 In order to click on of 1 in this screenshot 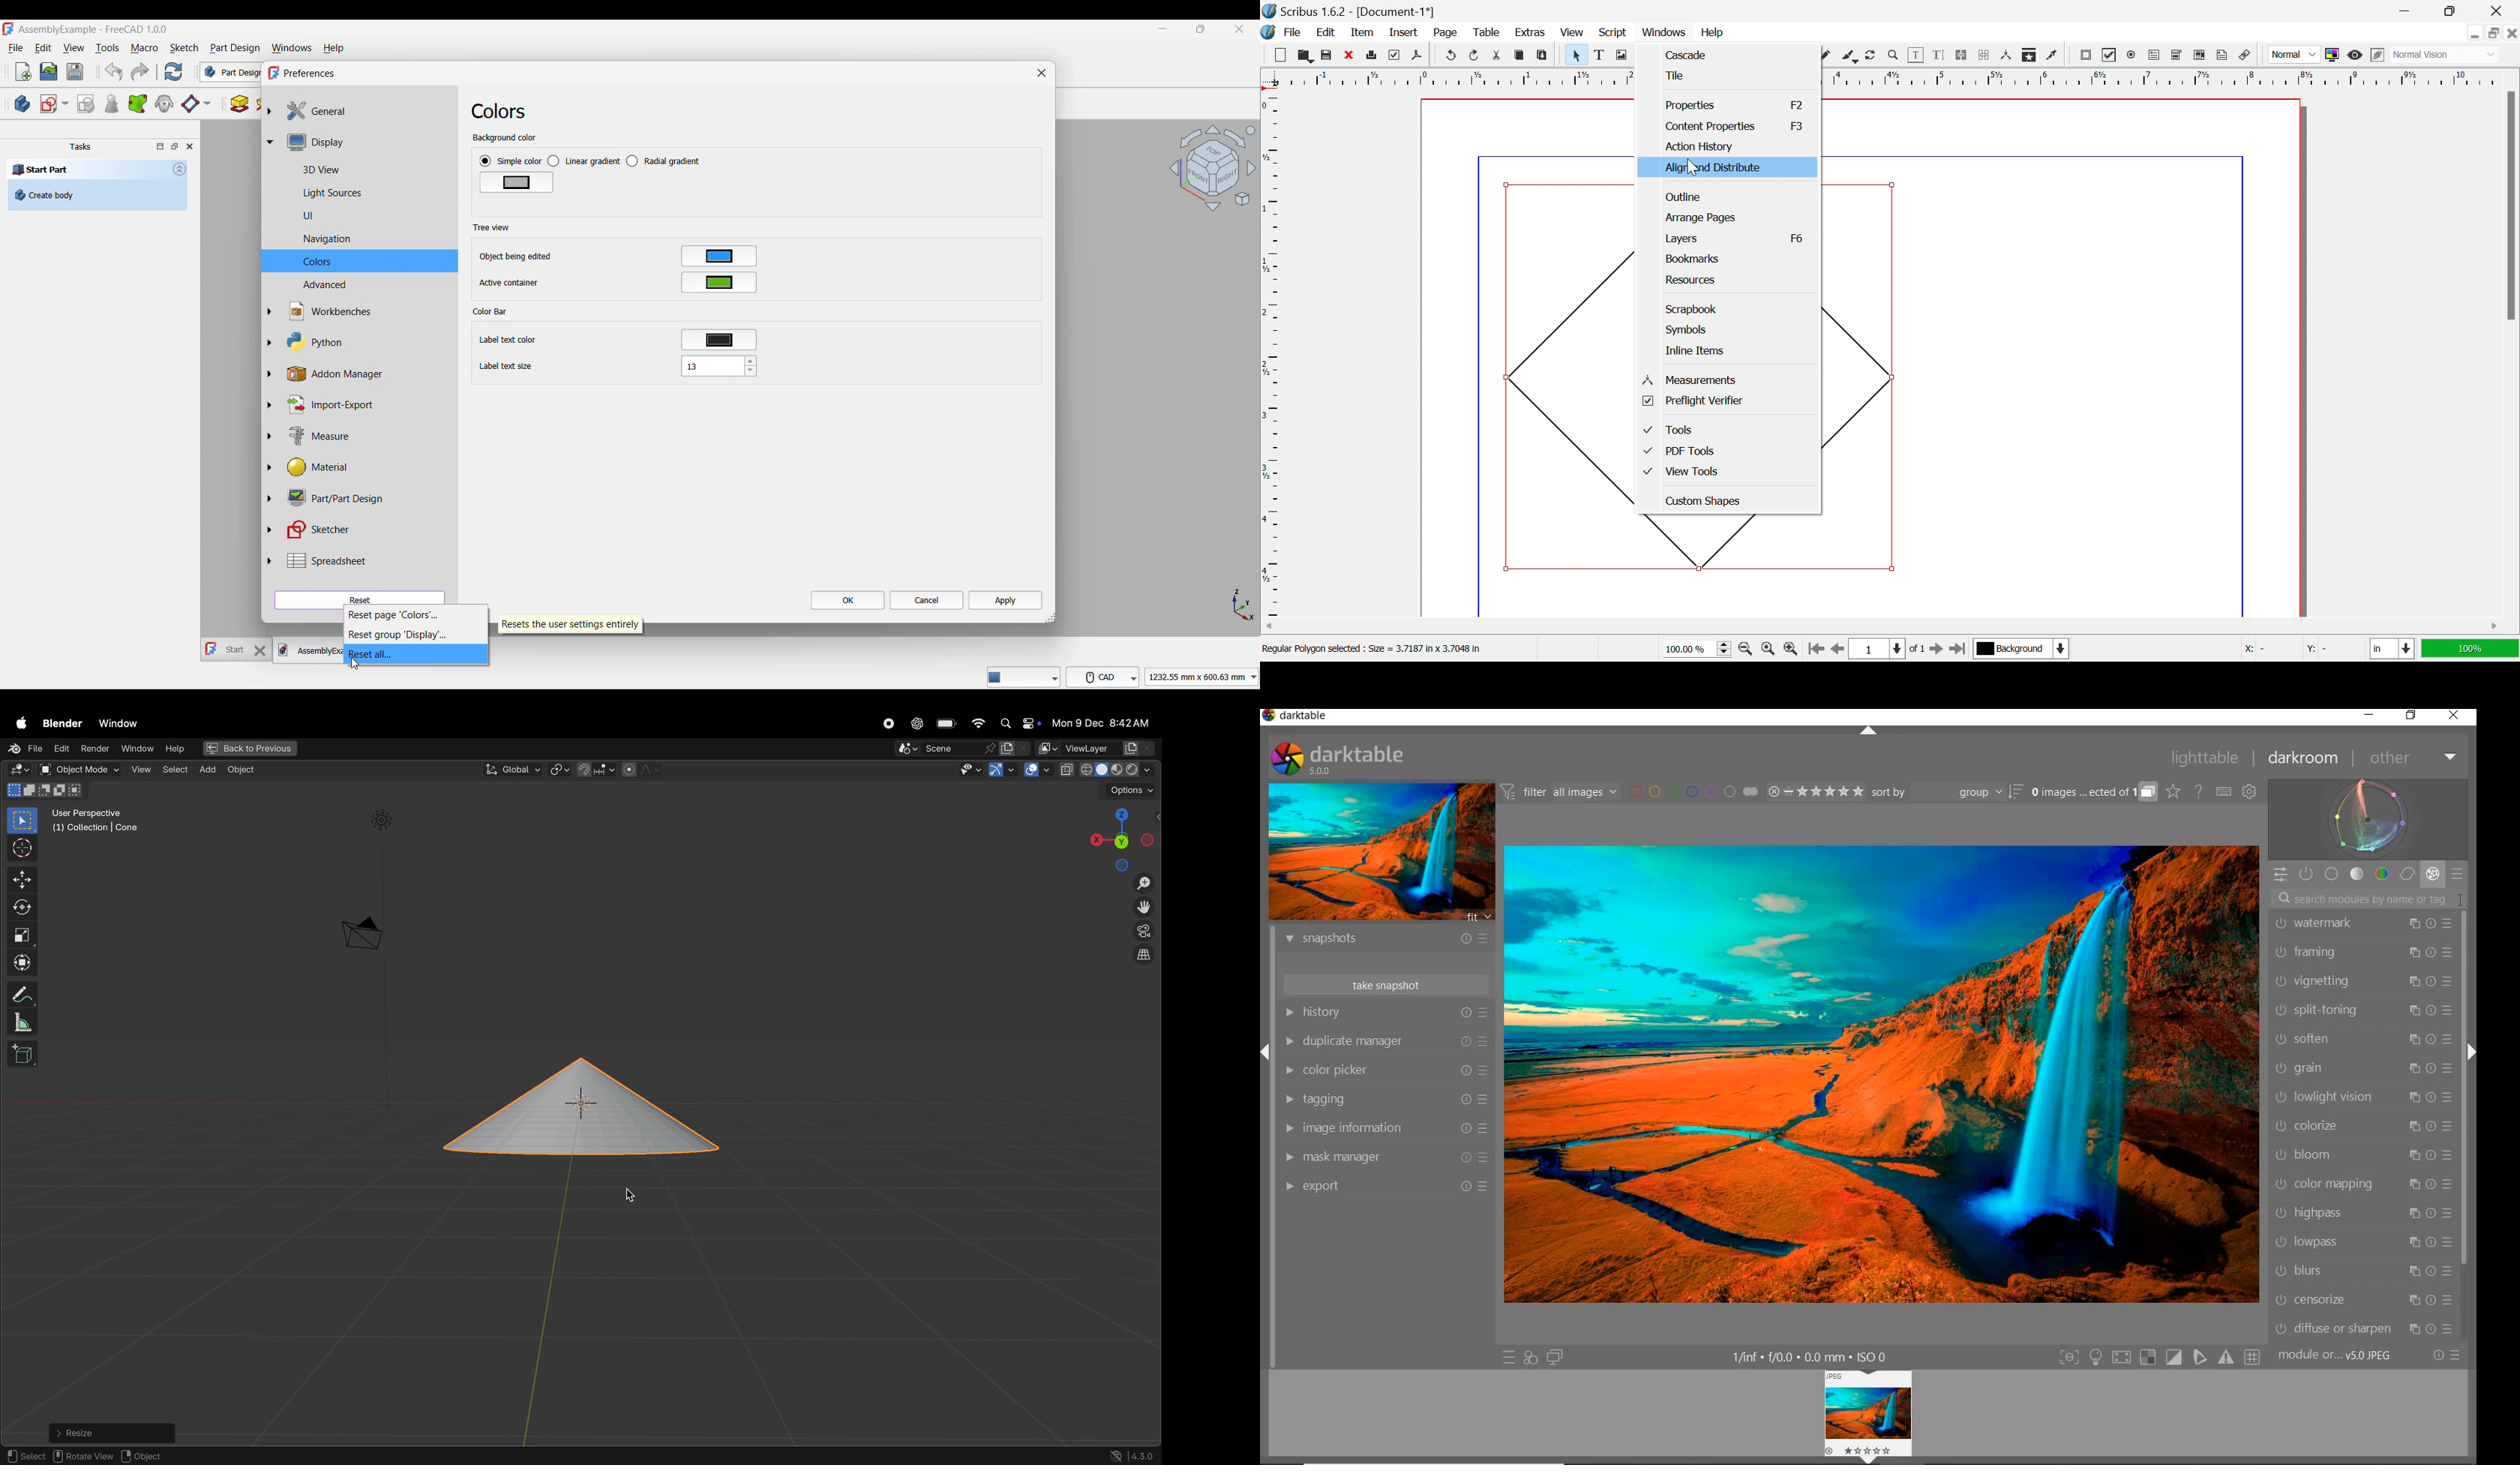, I will do `click(1916, 650)`.